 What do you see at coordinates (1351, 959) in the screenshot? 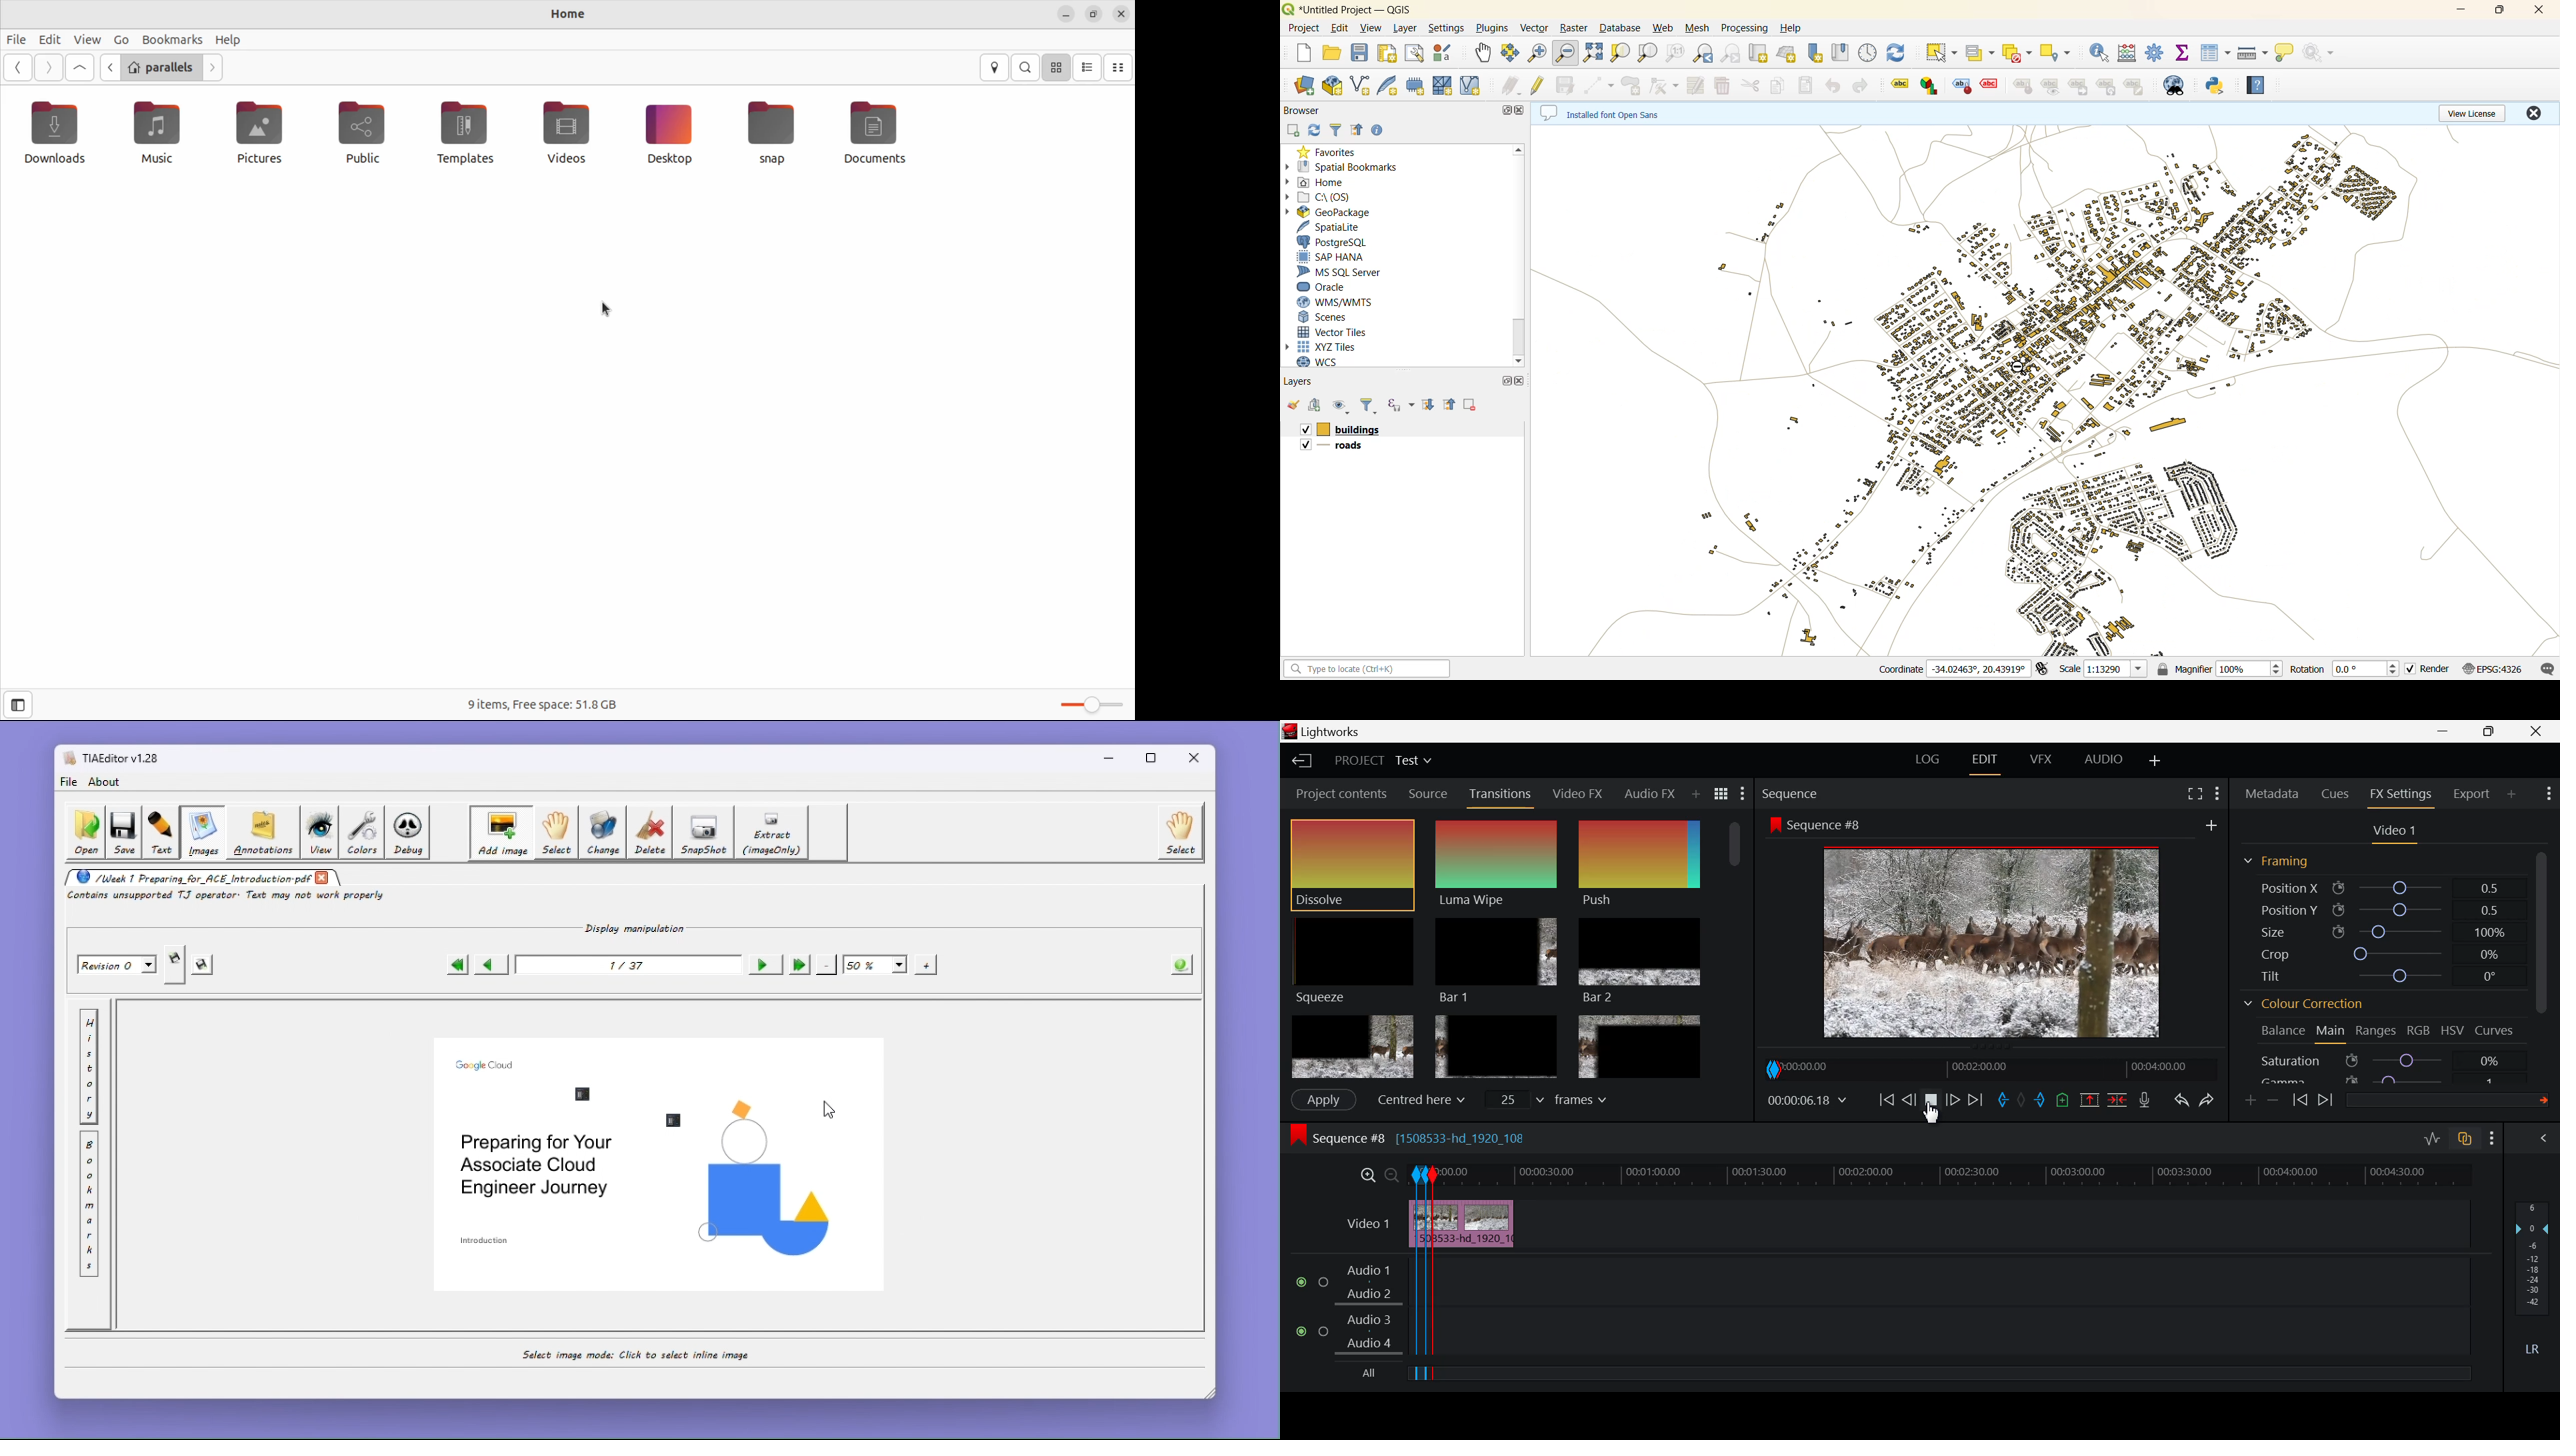
I see `Squeeze` at bounding box center [1351, 959].